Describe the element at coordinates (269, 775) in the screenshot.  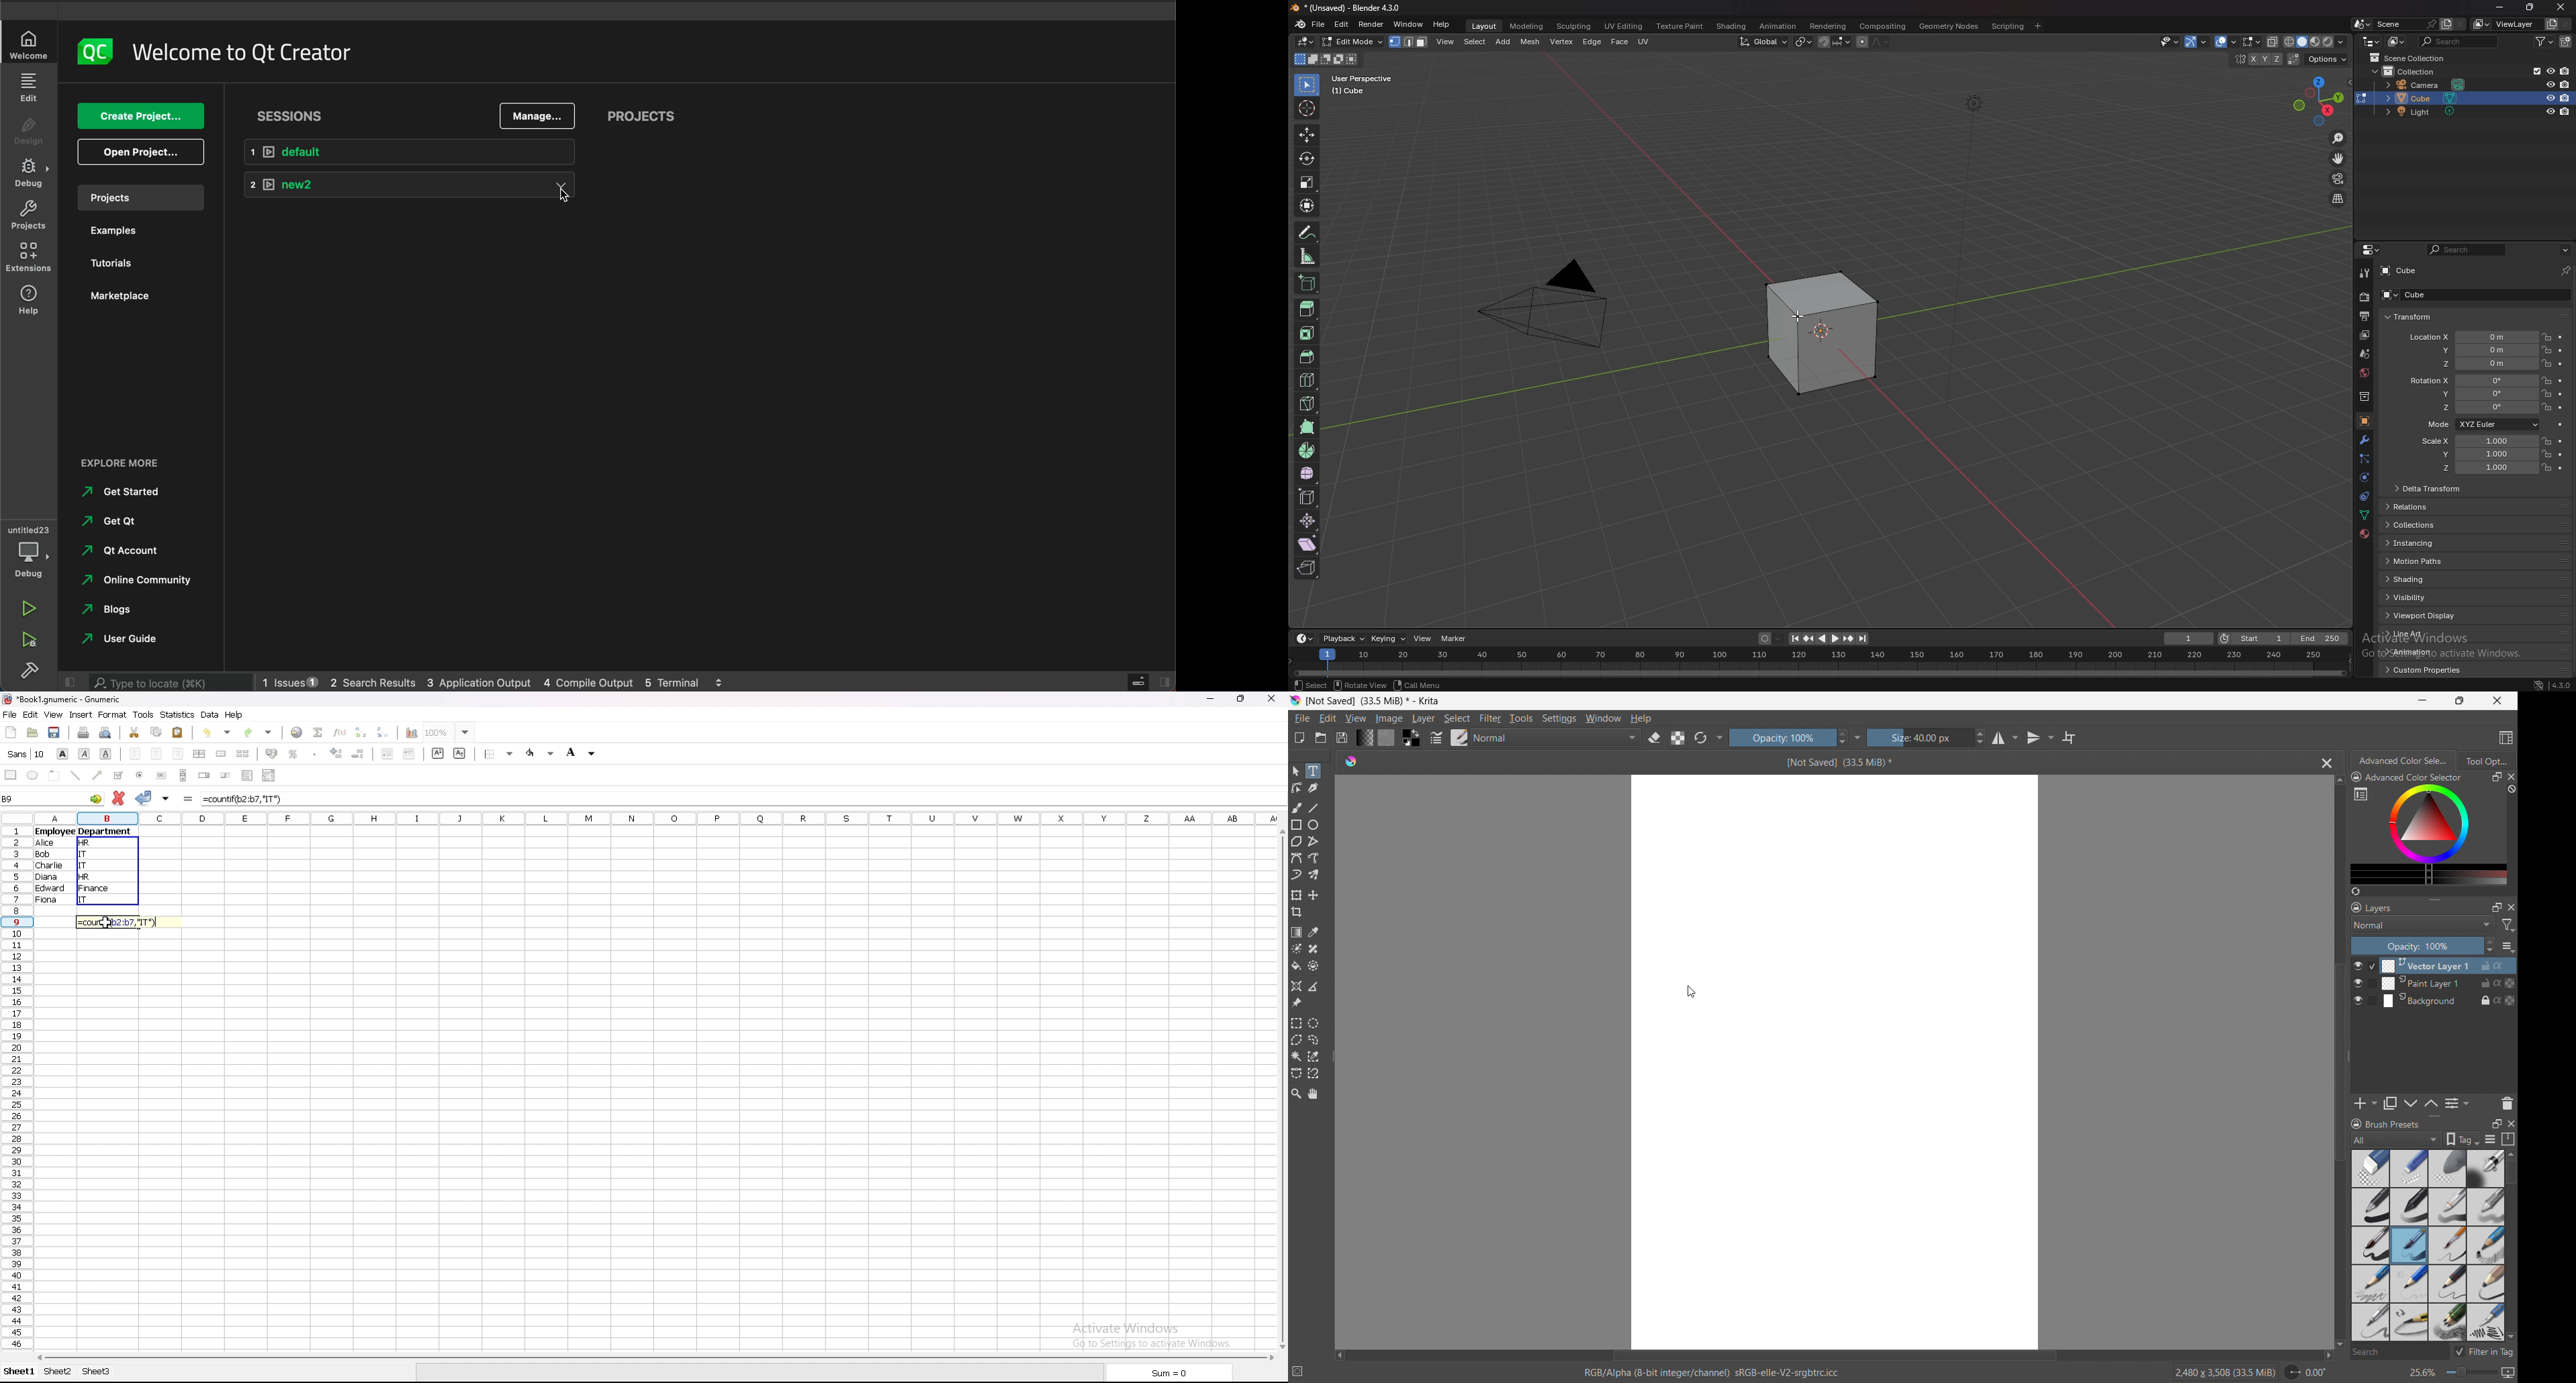
I see `combo box` at that location.